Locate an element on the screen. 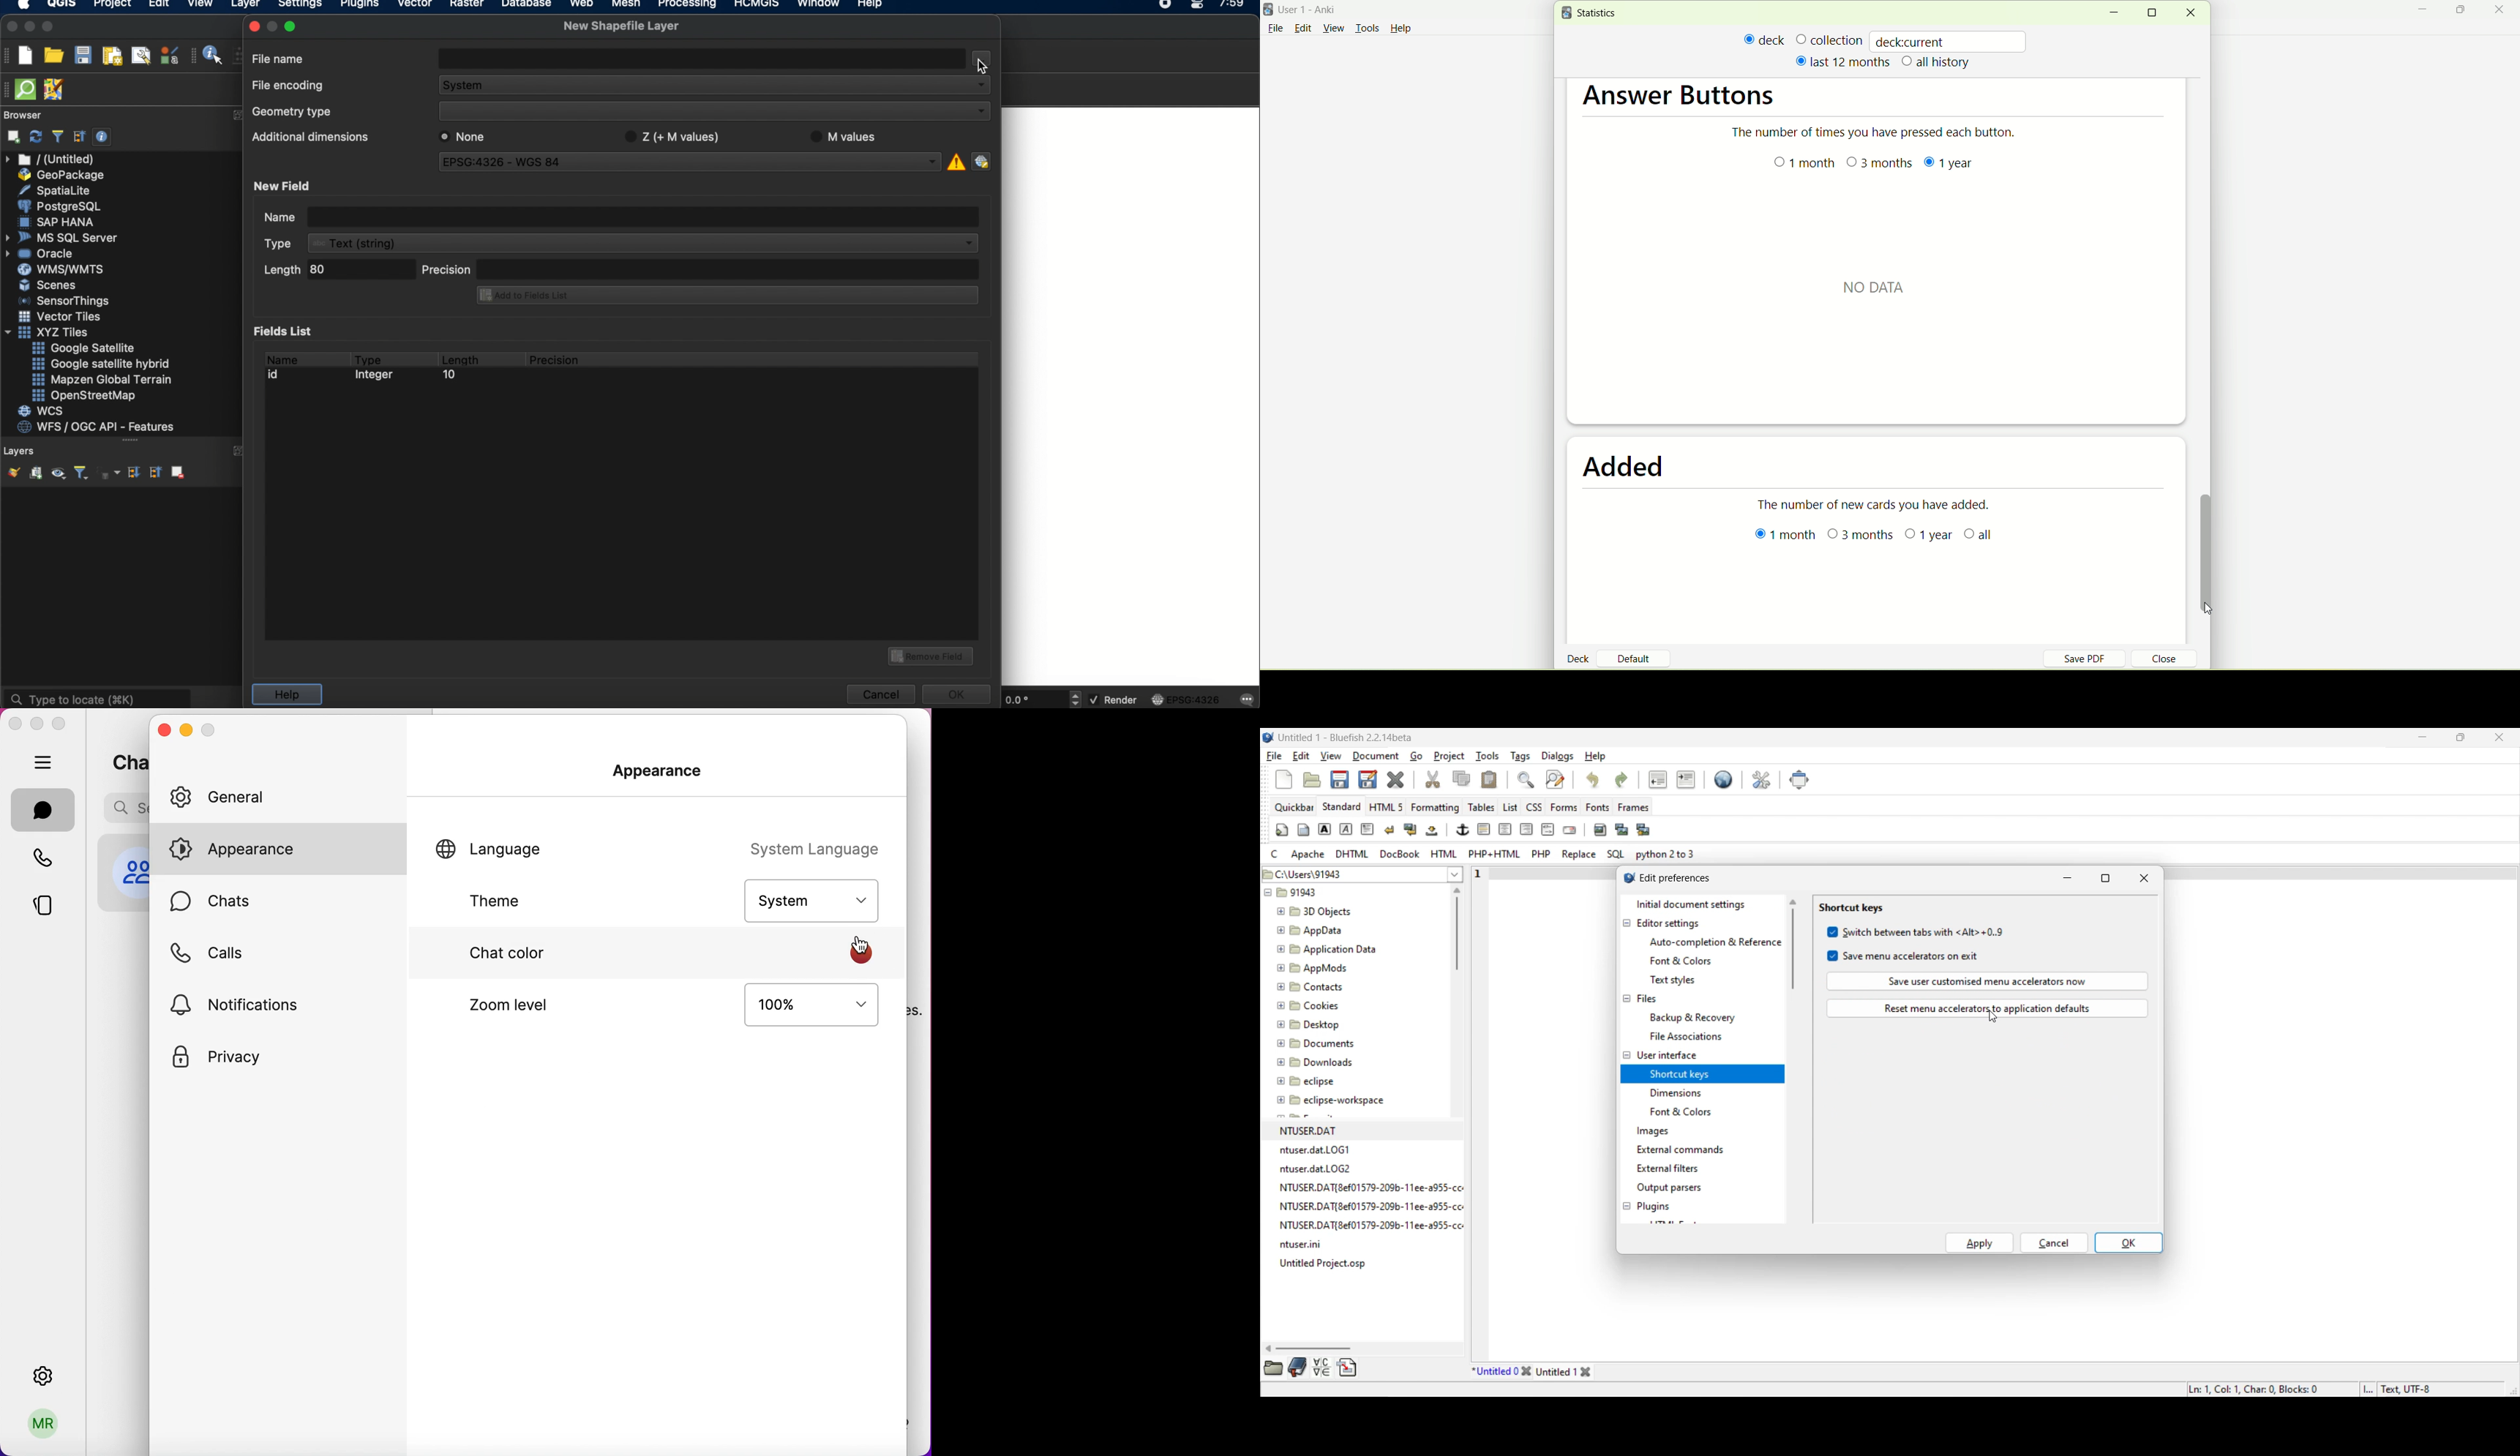  maximize is located at coordinates (2156, 12).